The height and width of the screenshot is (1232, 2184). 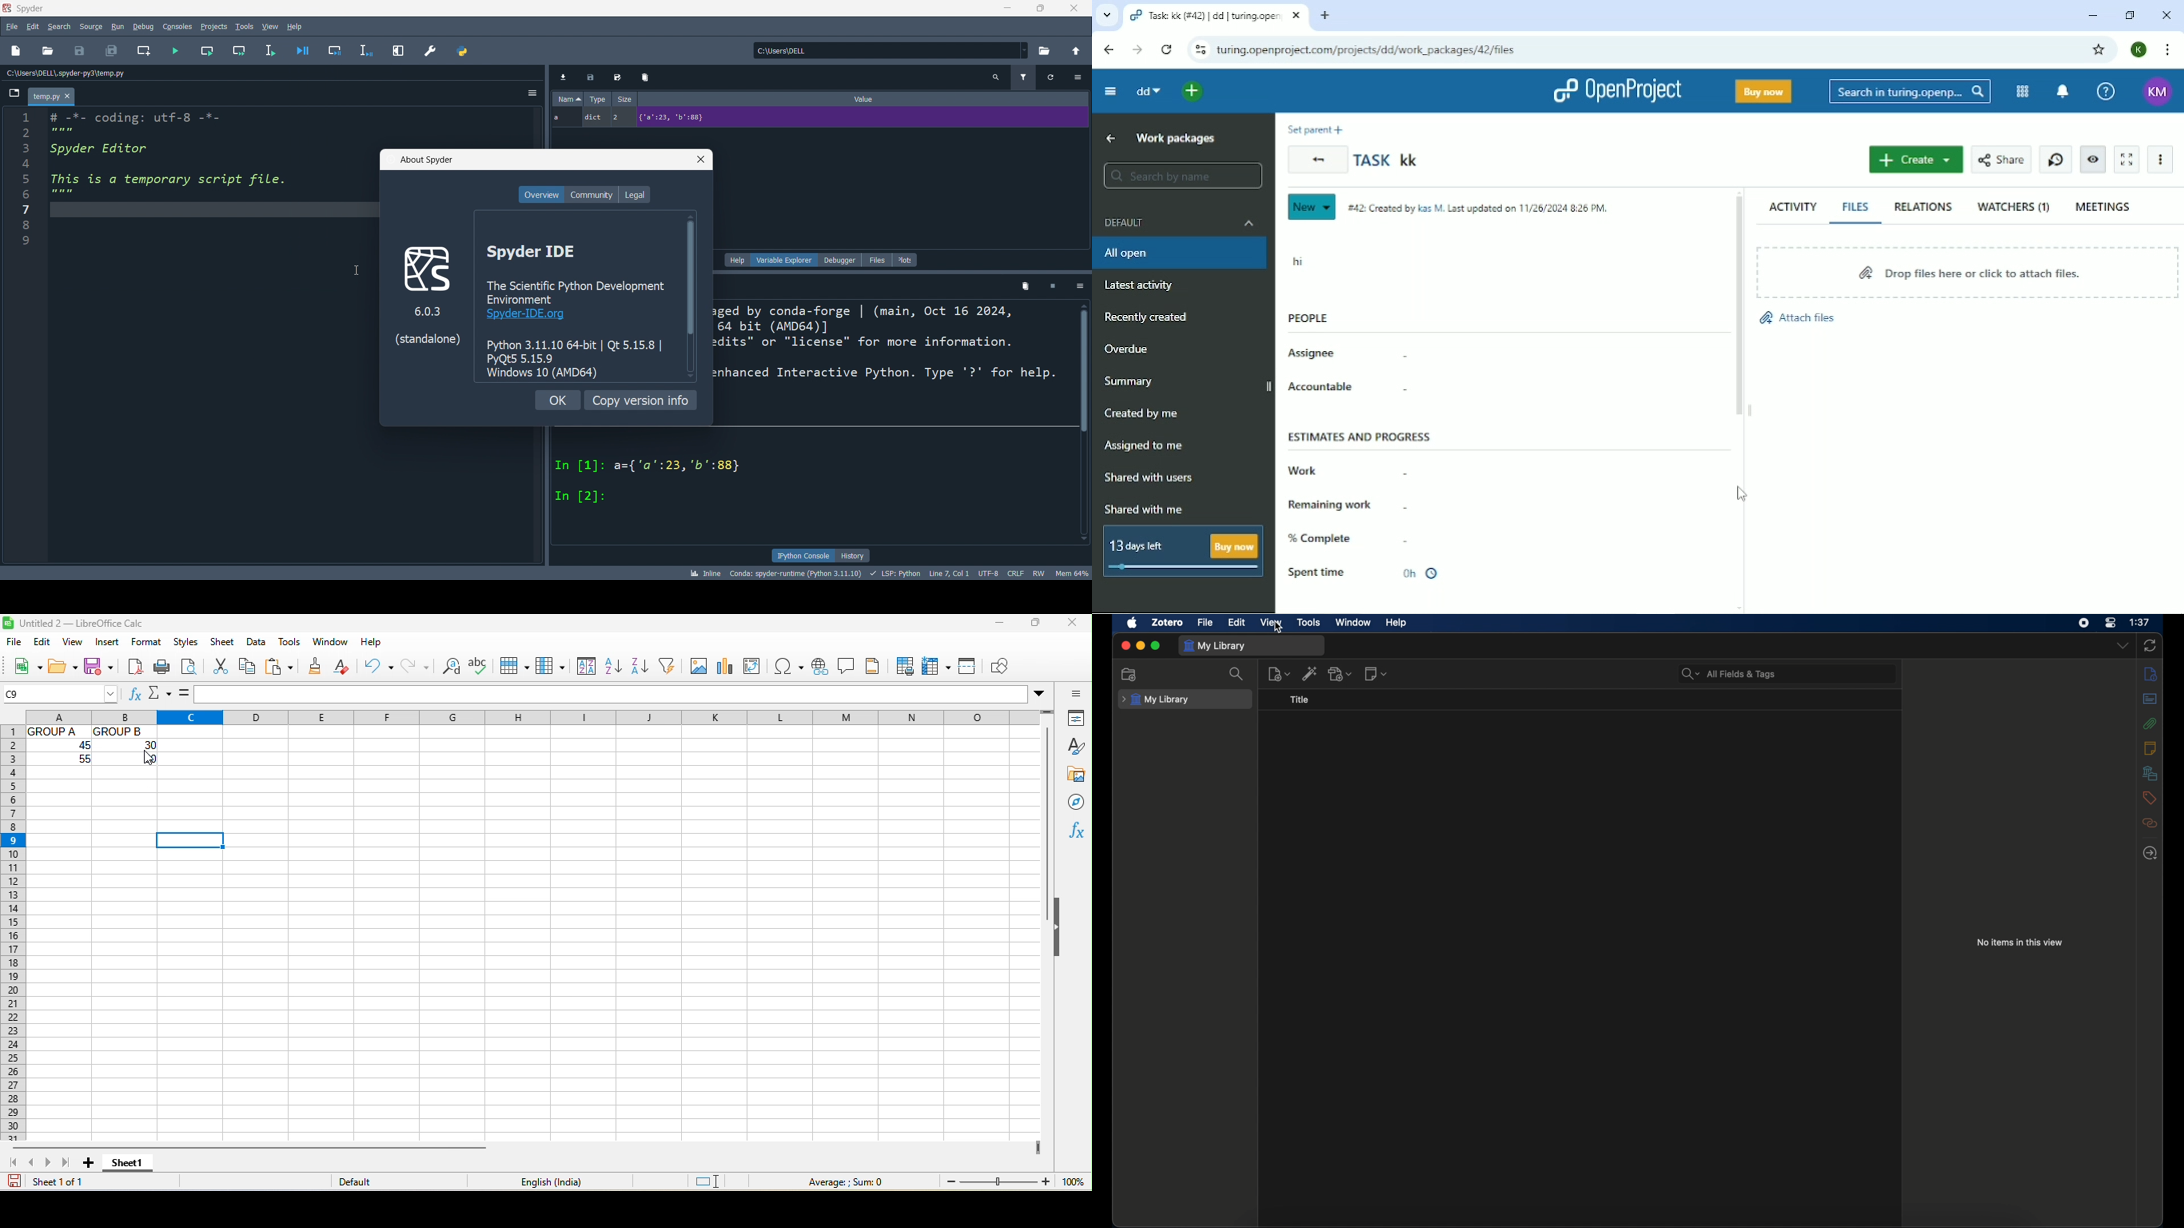 What do you see at coordinates (1084, 422) in the screenshot?
I see `Vertical scroll bar` at bounding box center [1084, 422].